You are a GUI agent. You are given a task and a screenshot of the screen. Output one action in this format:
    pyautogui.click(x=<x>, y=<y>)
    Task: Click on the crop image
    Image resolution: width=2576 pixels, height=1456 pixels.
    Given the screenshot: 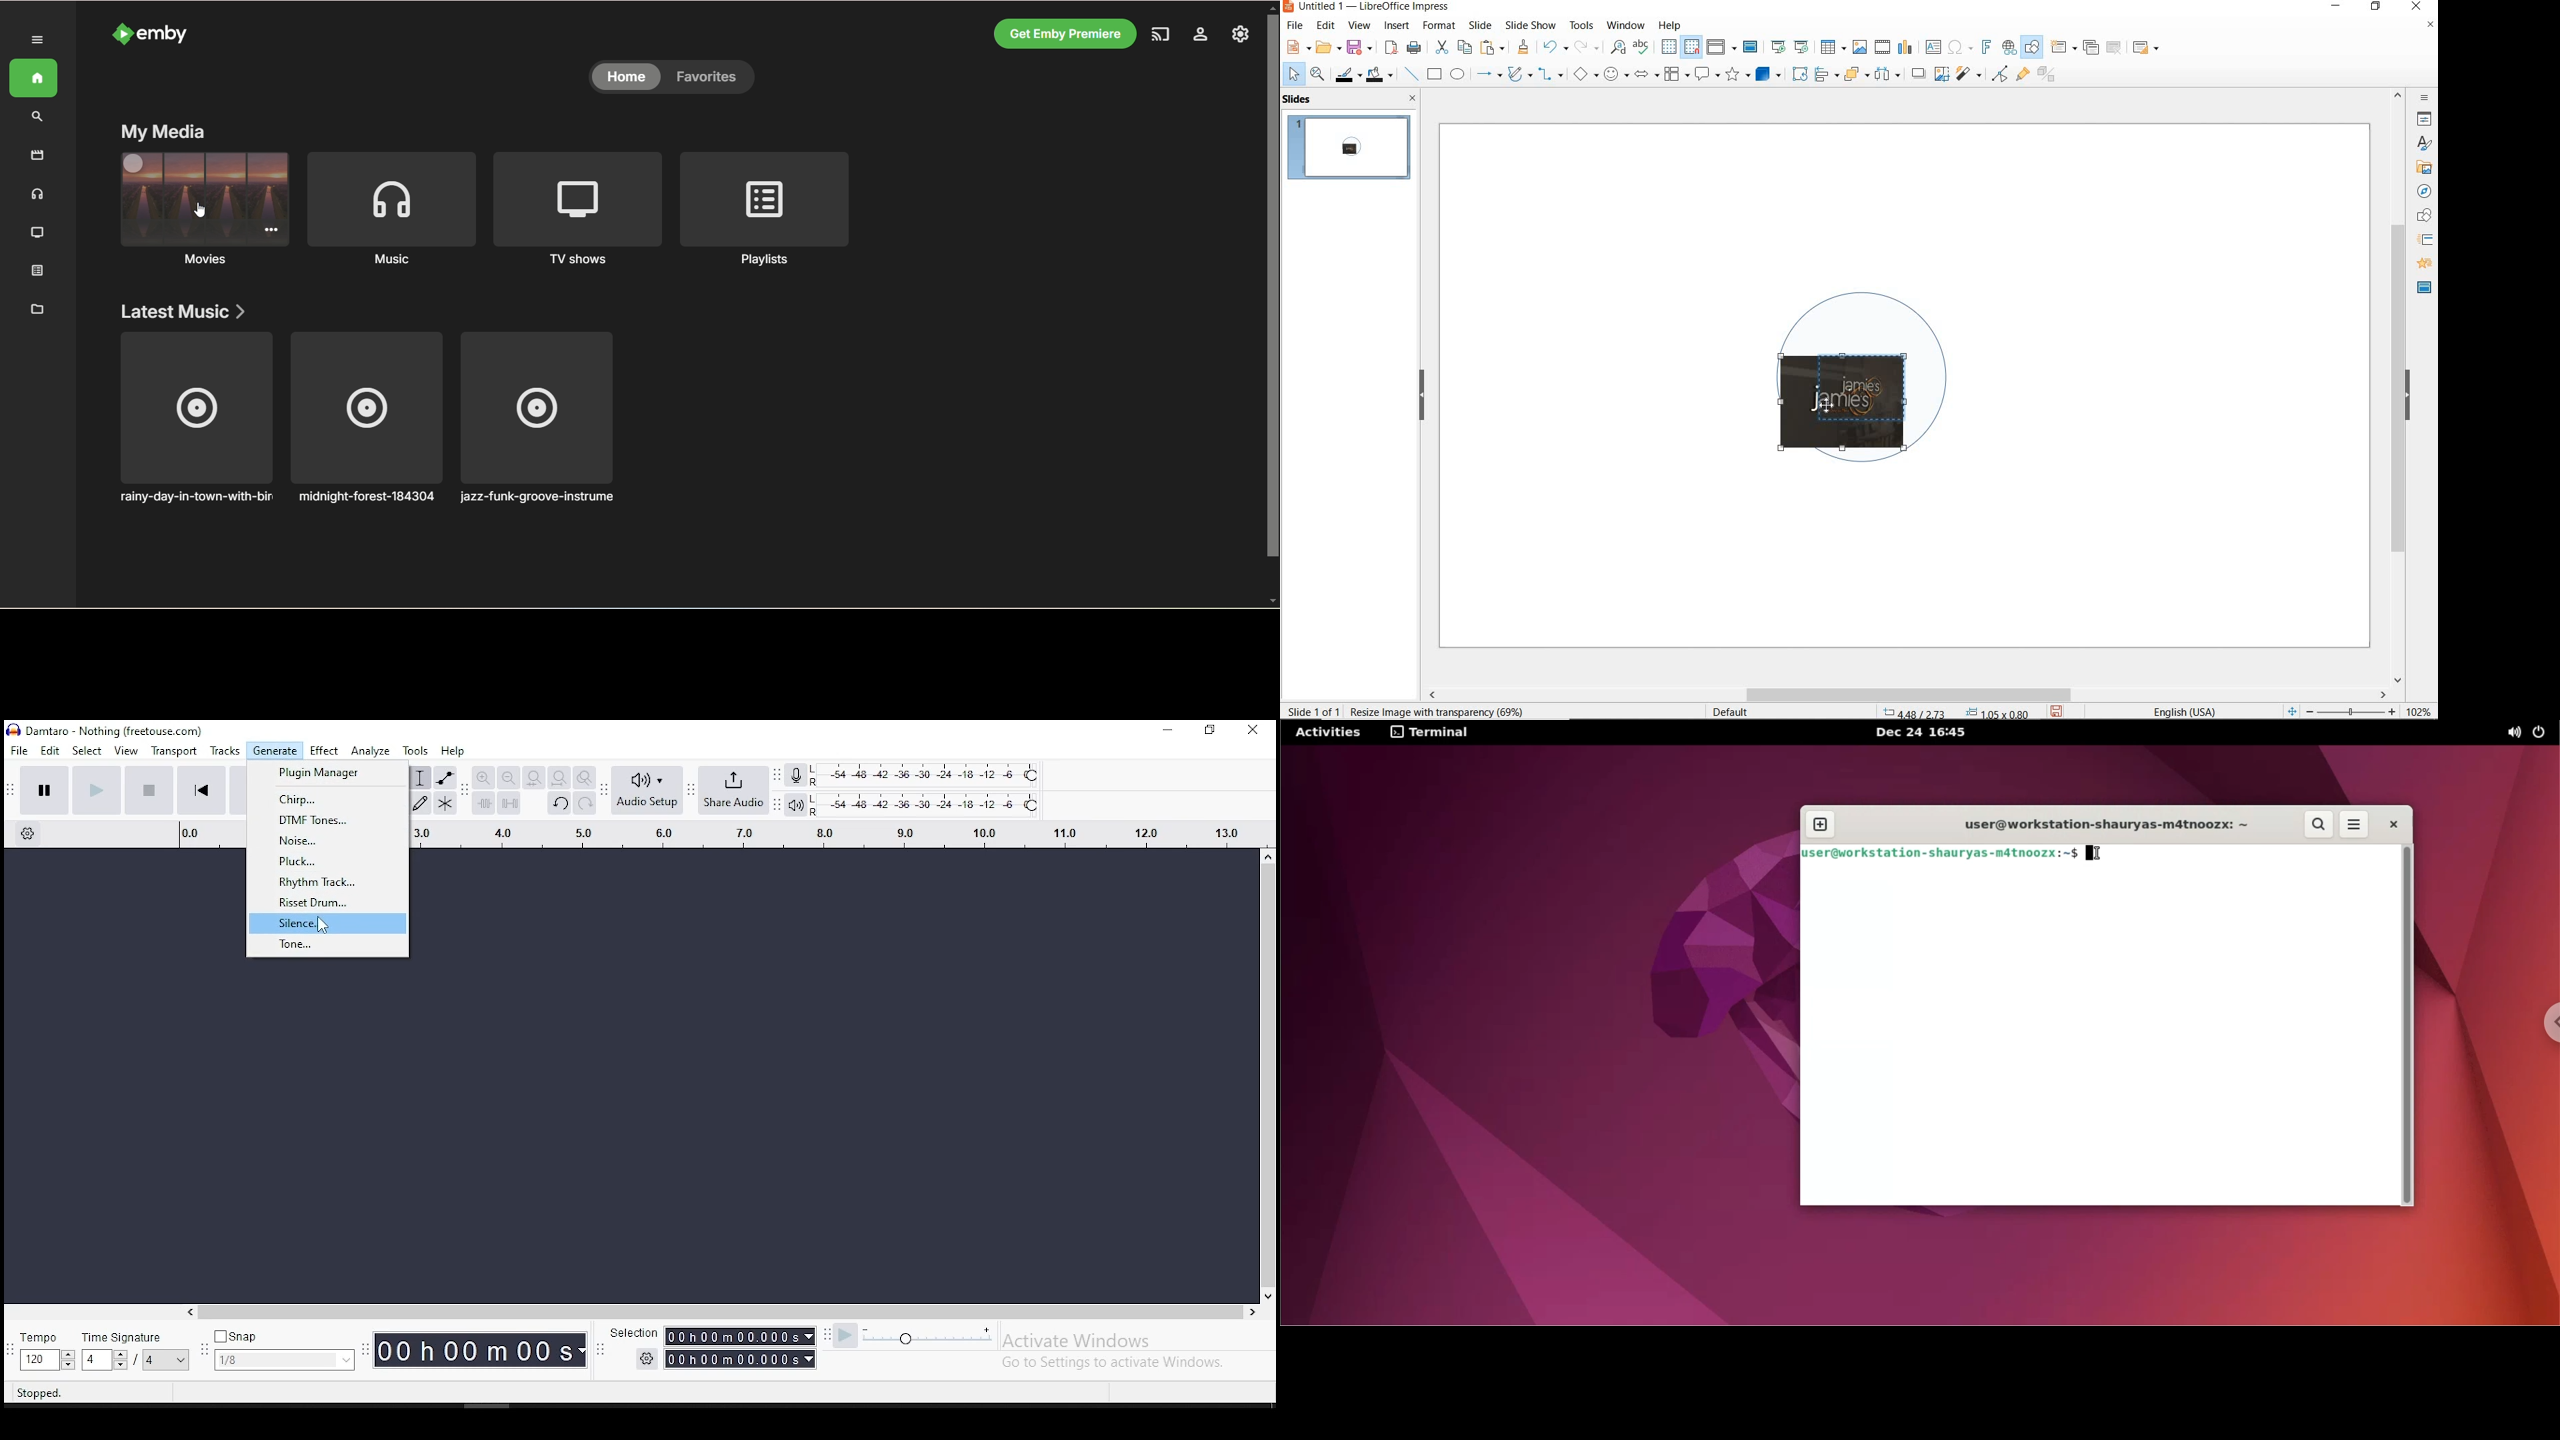 What is the action you would take?
    pyautogui.click(x=1941, y=72)
    